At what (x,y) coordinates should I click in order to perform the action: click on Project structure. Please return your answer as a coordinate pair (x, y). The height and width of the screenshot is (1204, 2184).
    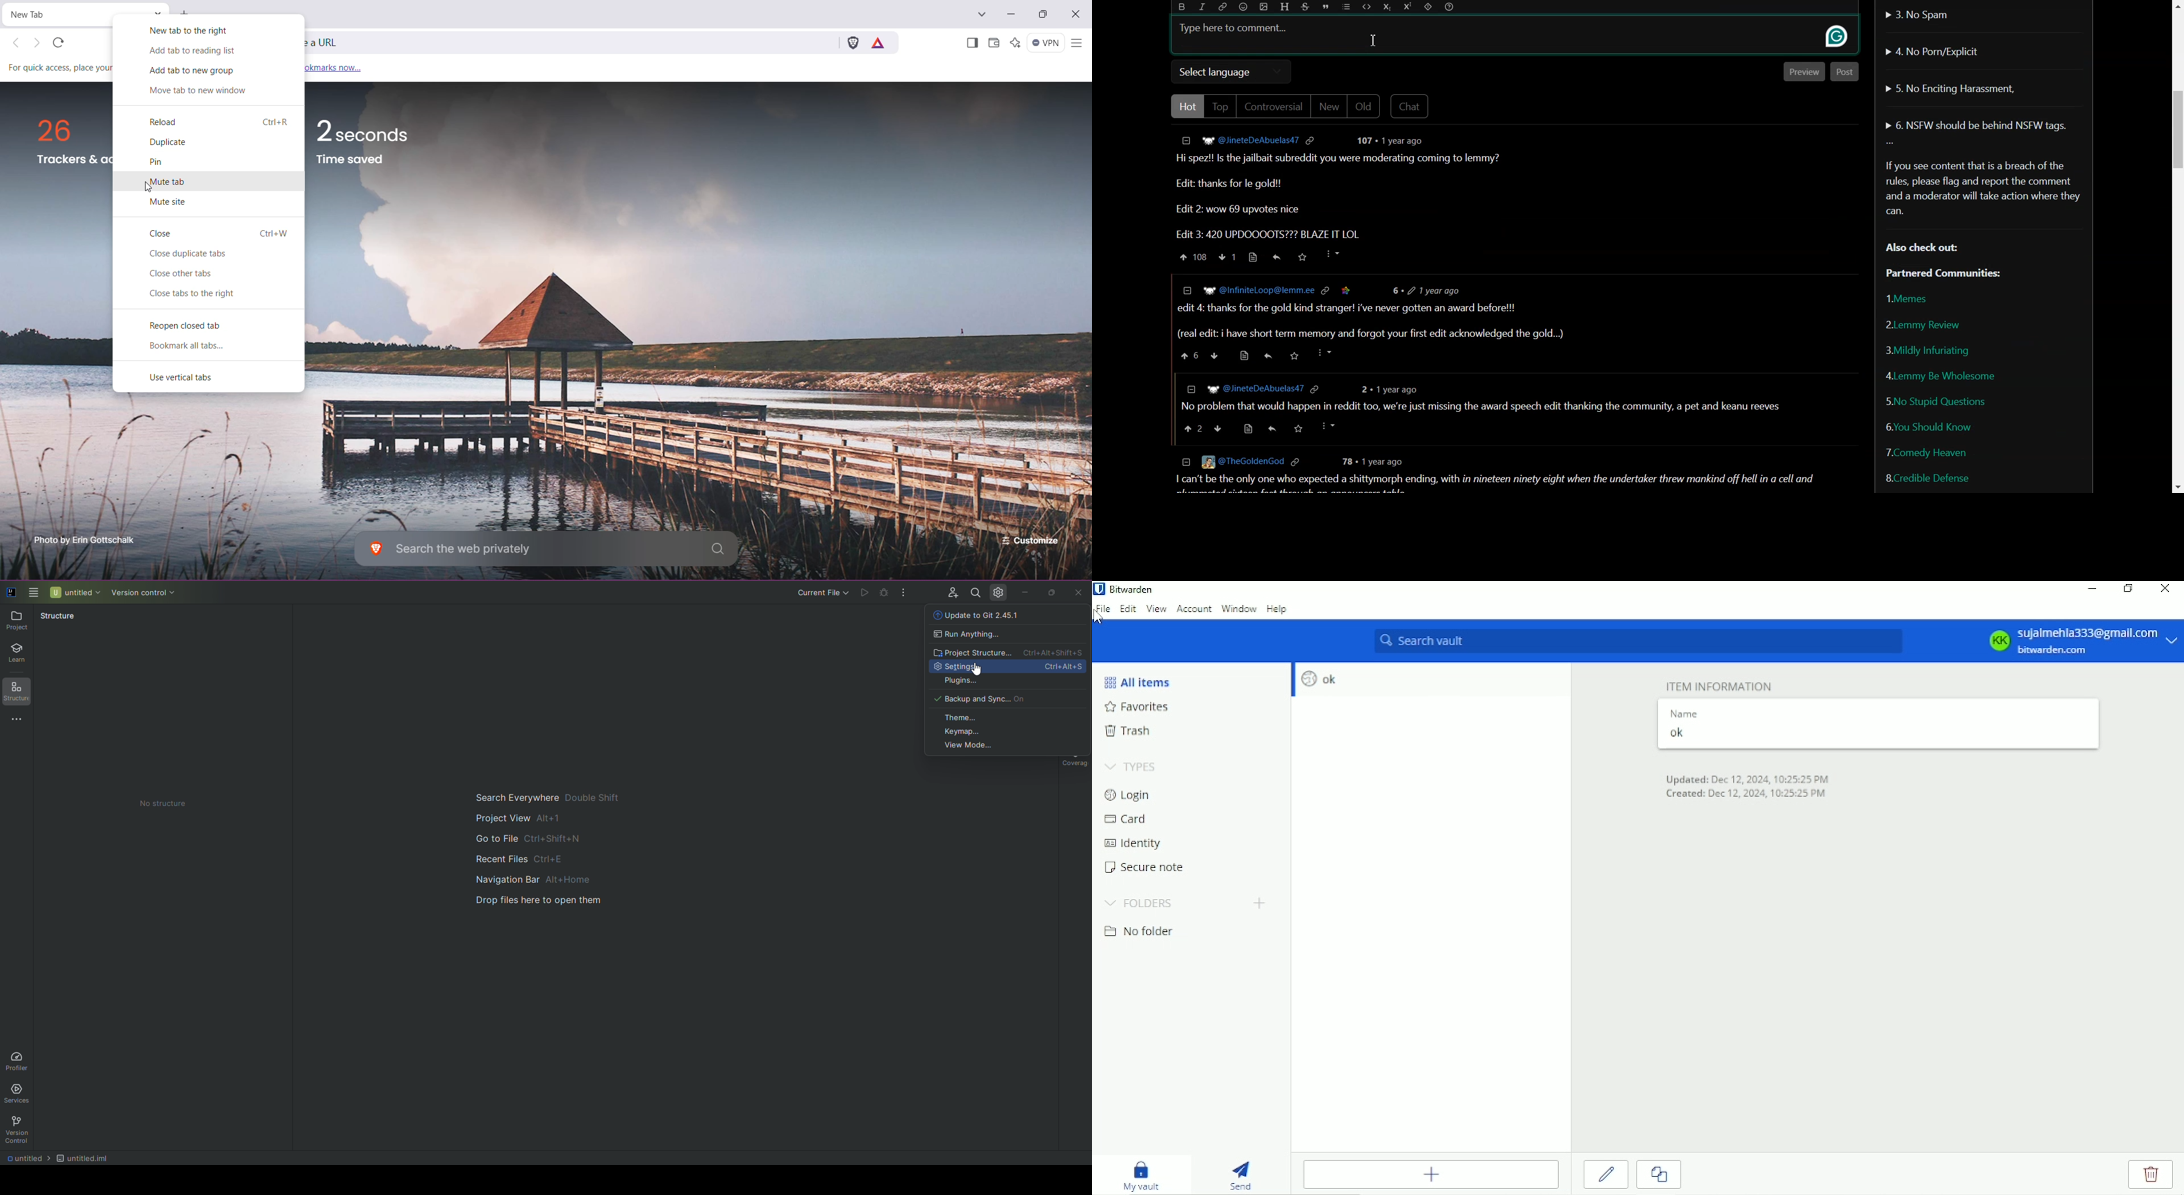
    Looking at the image, I should click on (970, 652).